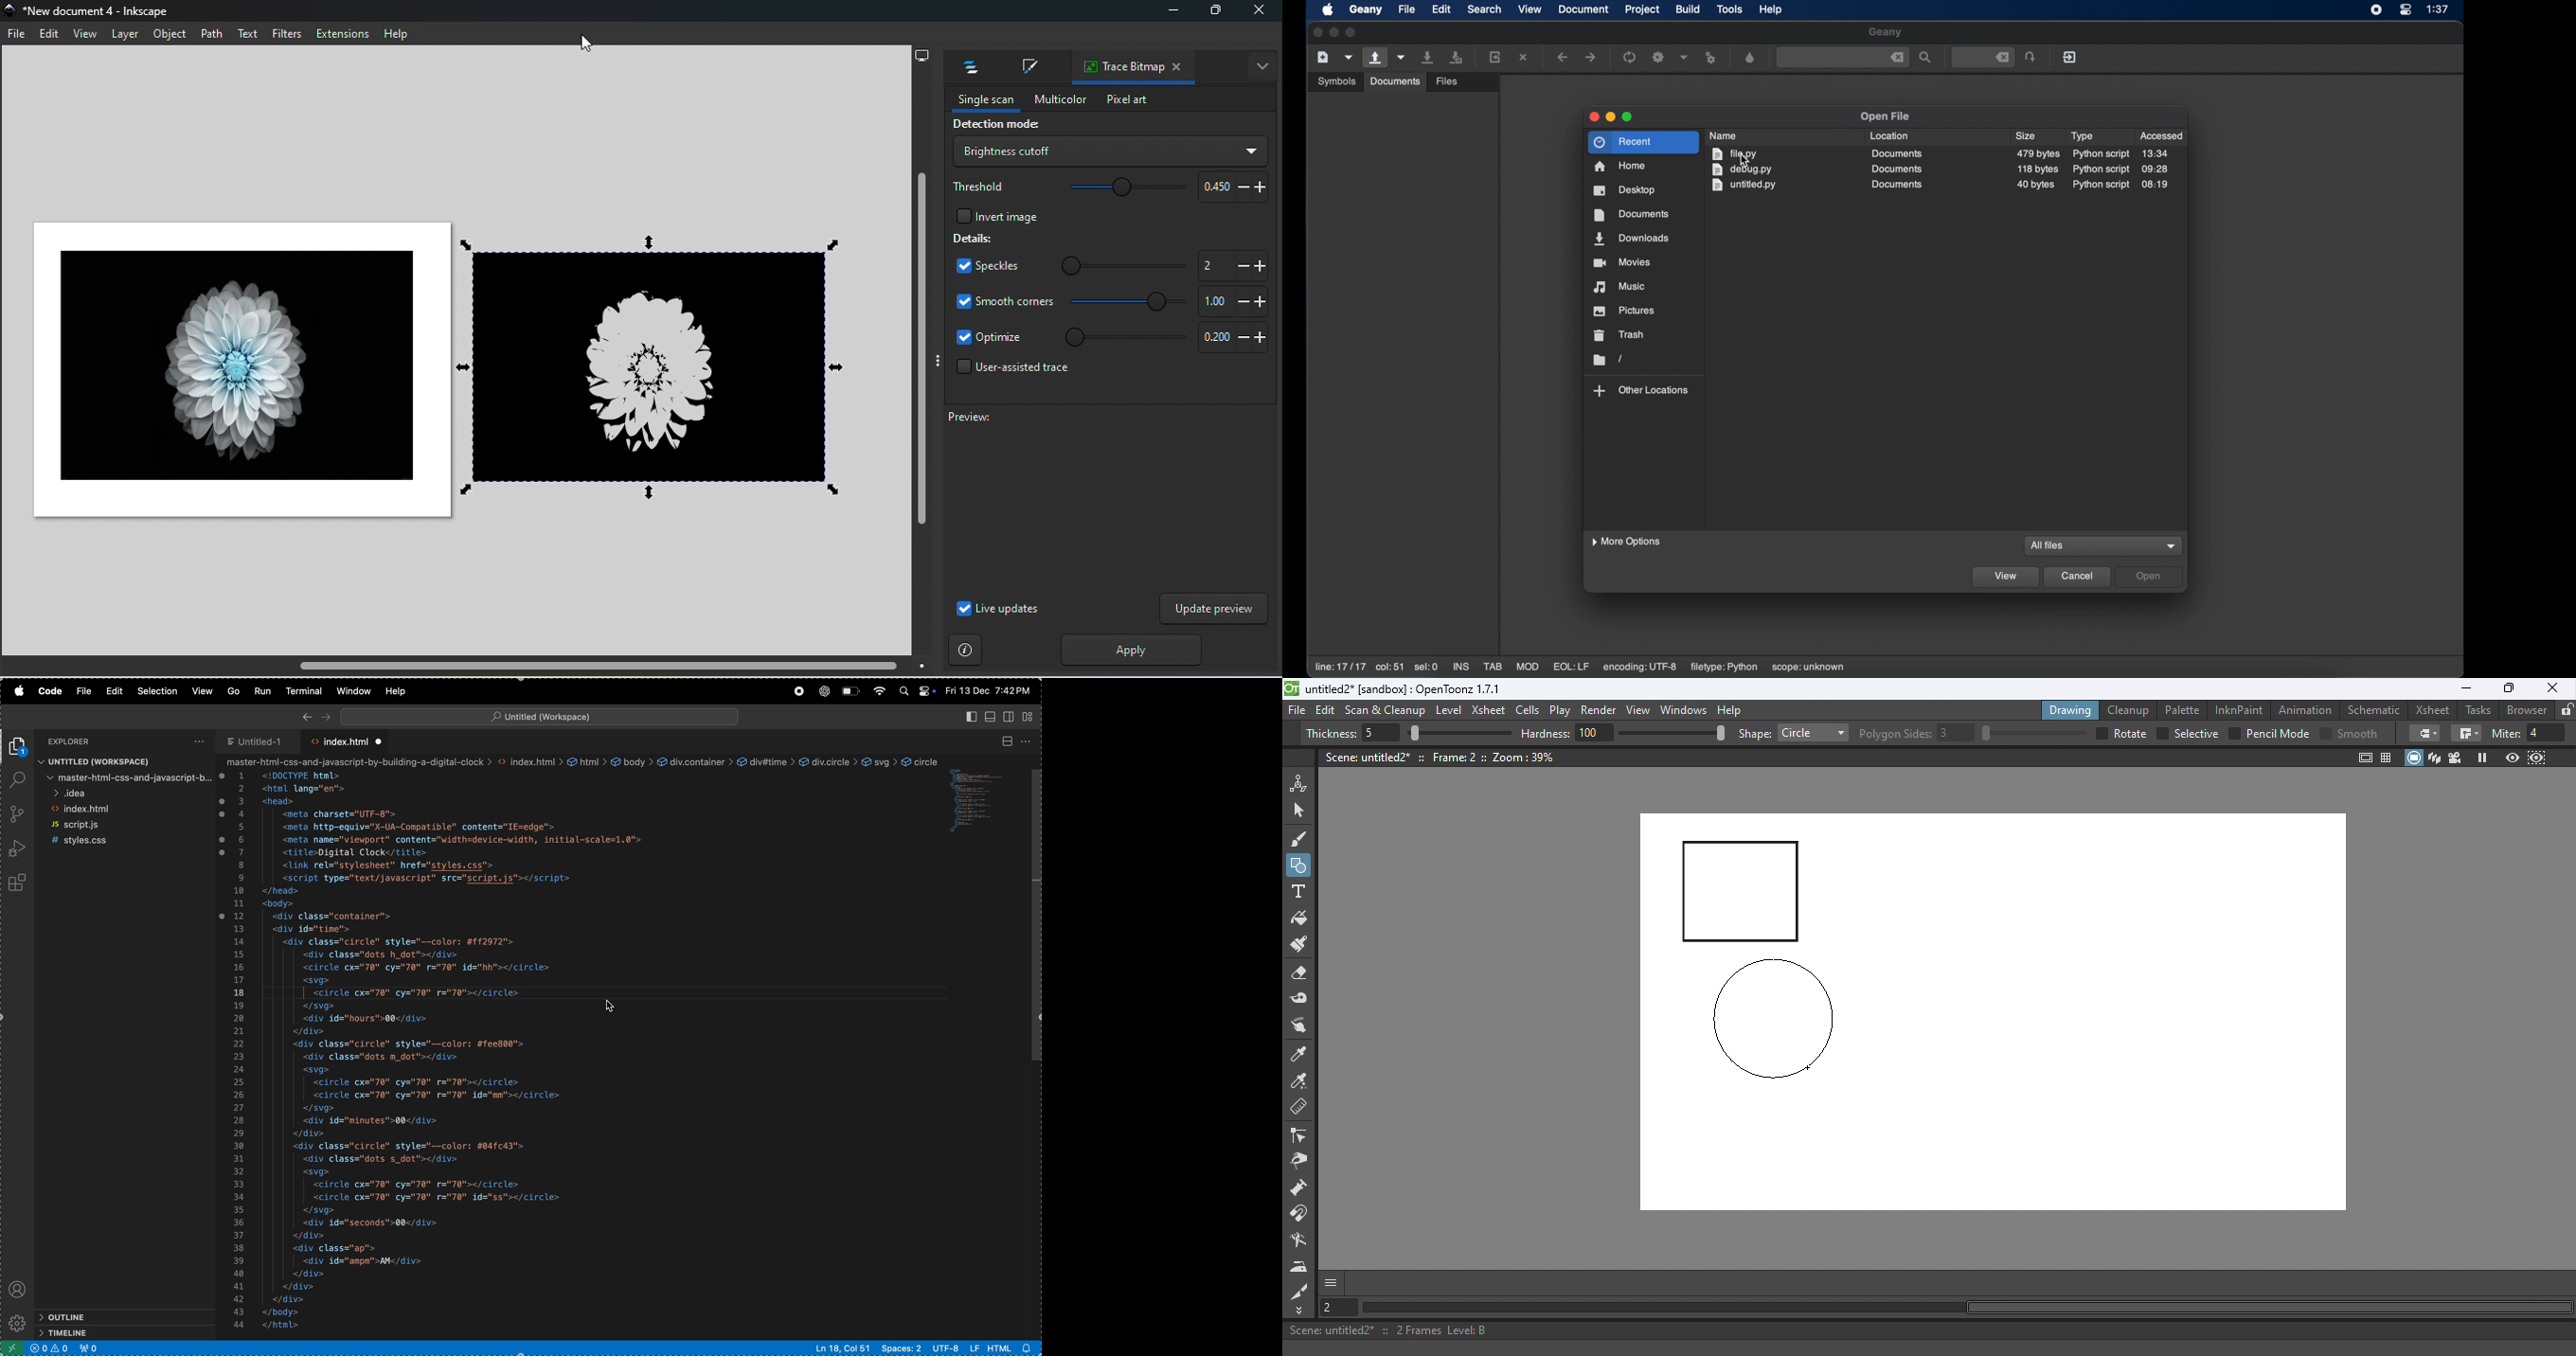  I want to click on home, so click(1621, 166).